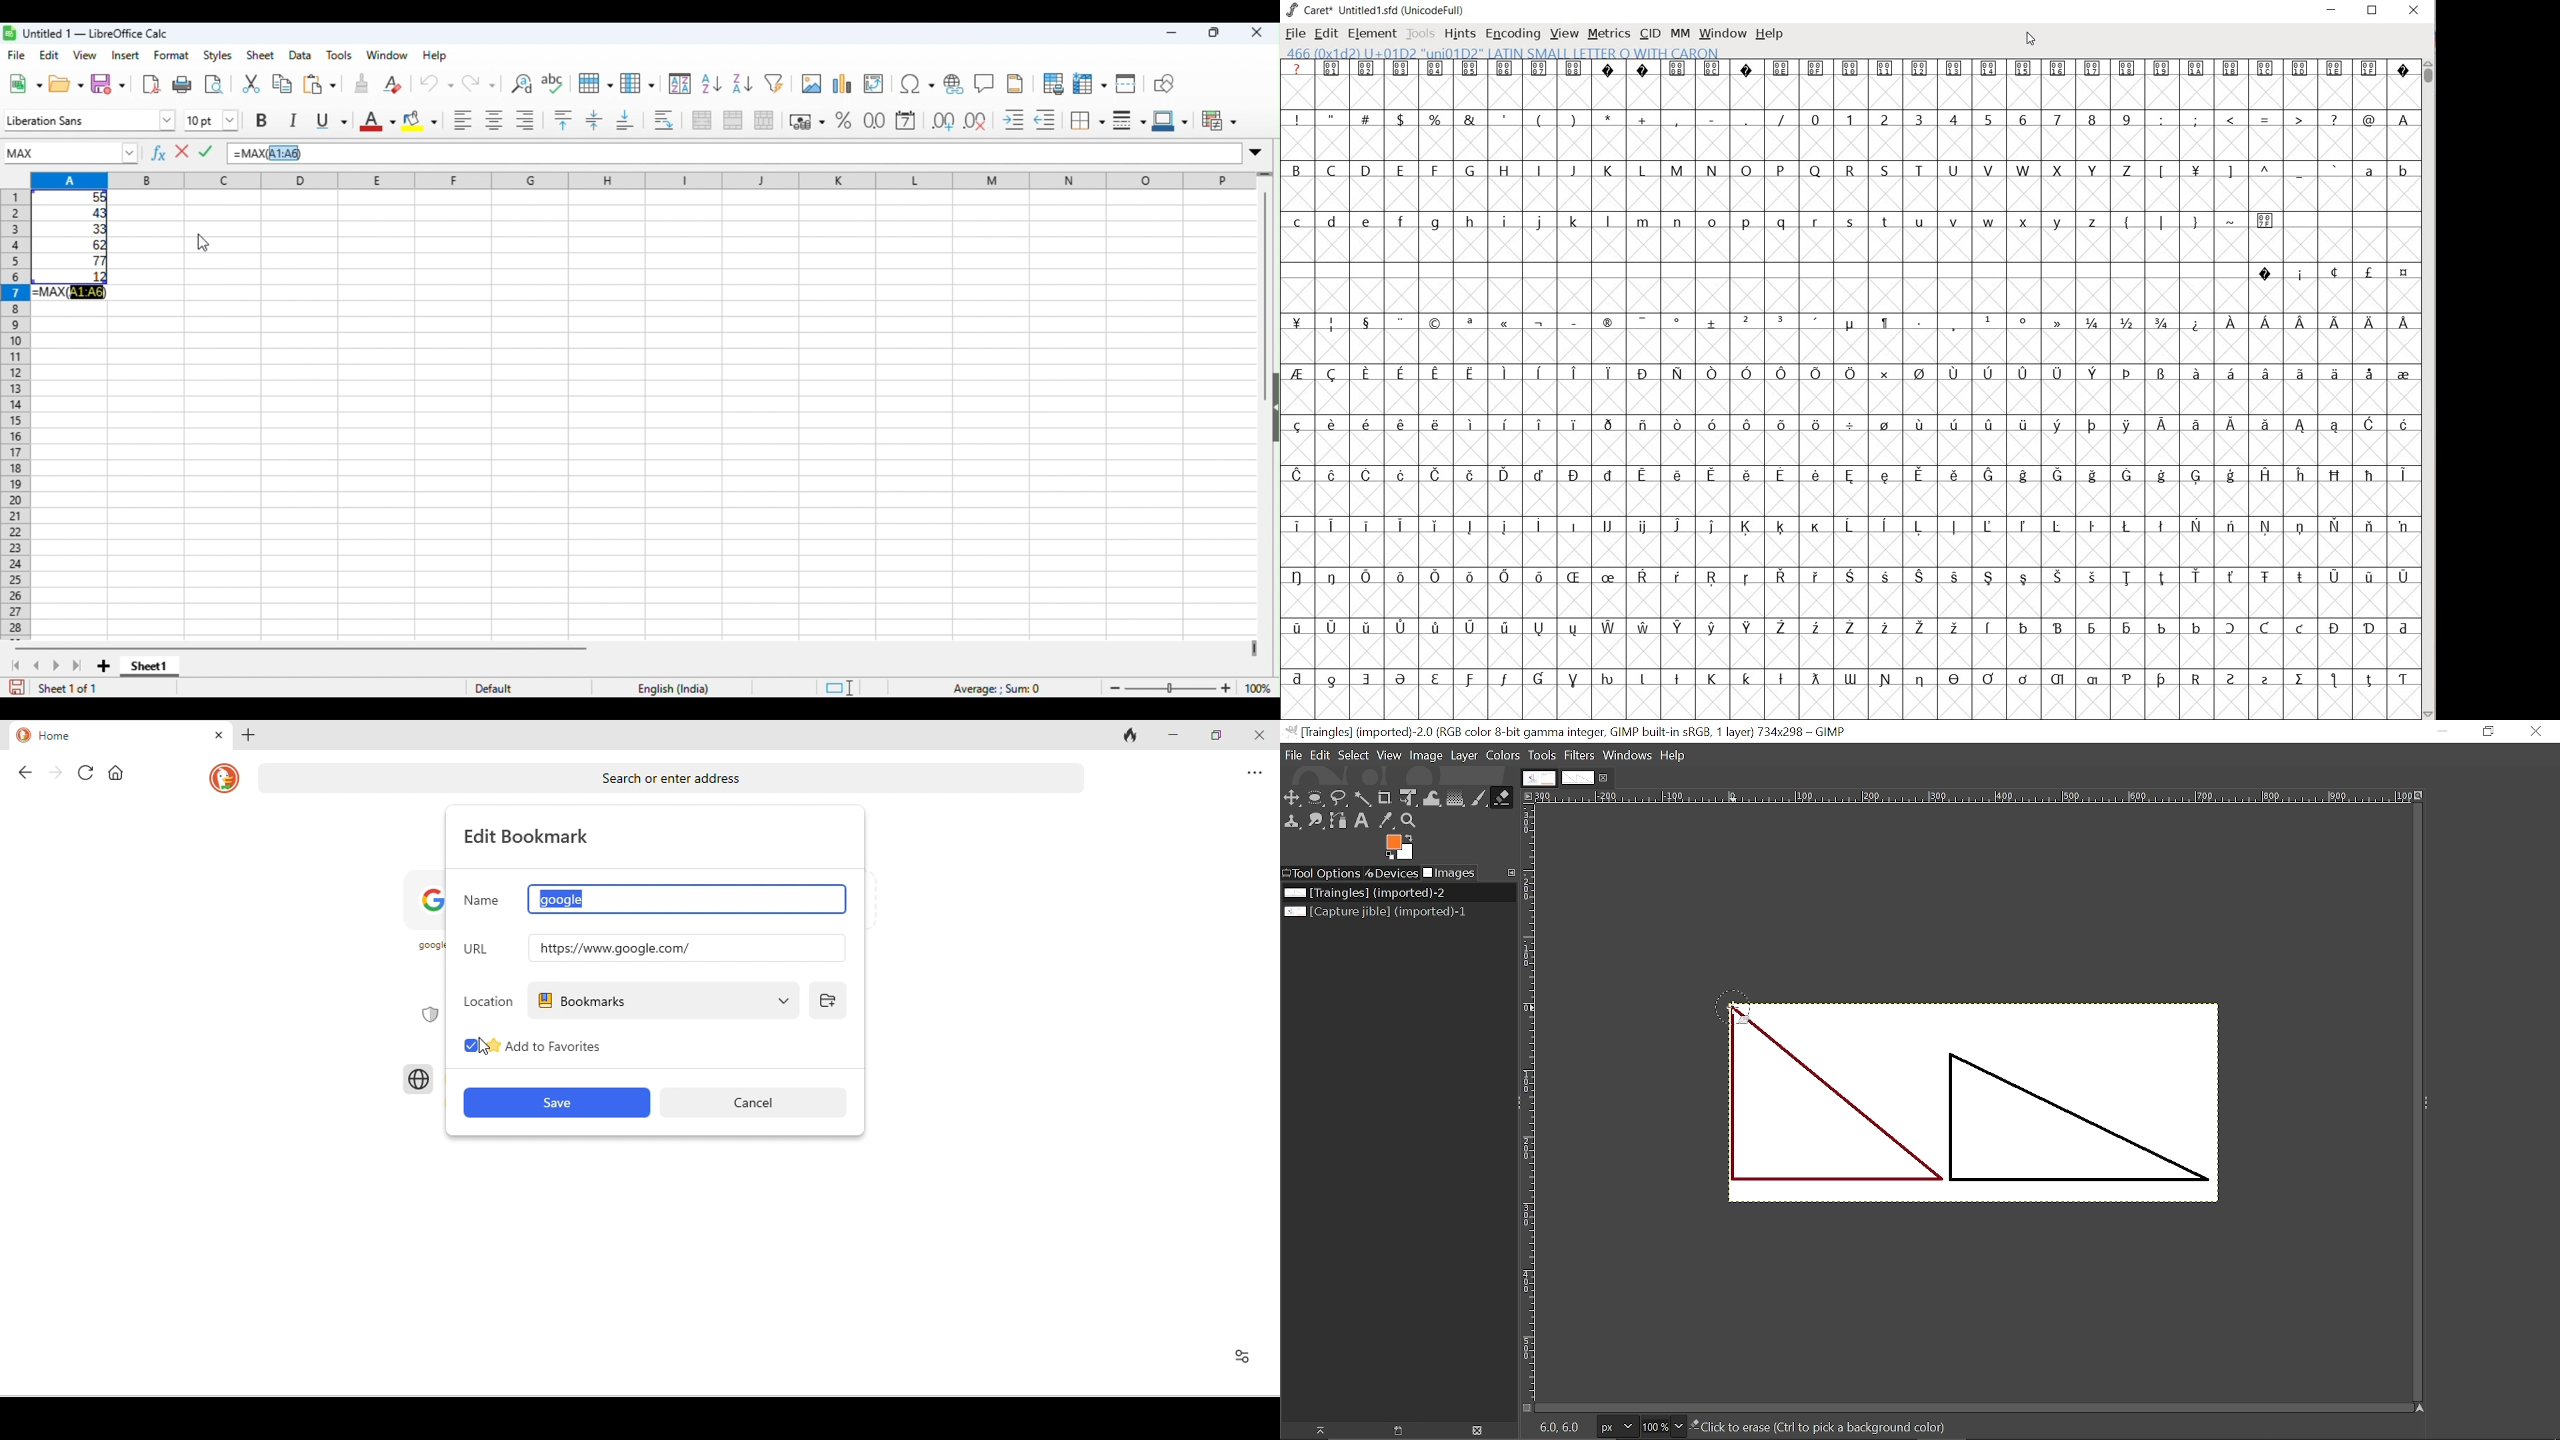 The height and width of the screenshot is (1456, 2576). What do you see at coordinates (876, 82) in the screenshot?
I see `insert or edit pivot table` at bounding box center [876, 82].